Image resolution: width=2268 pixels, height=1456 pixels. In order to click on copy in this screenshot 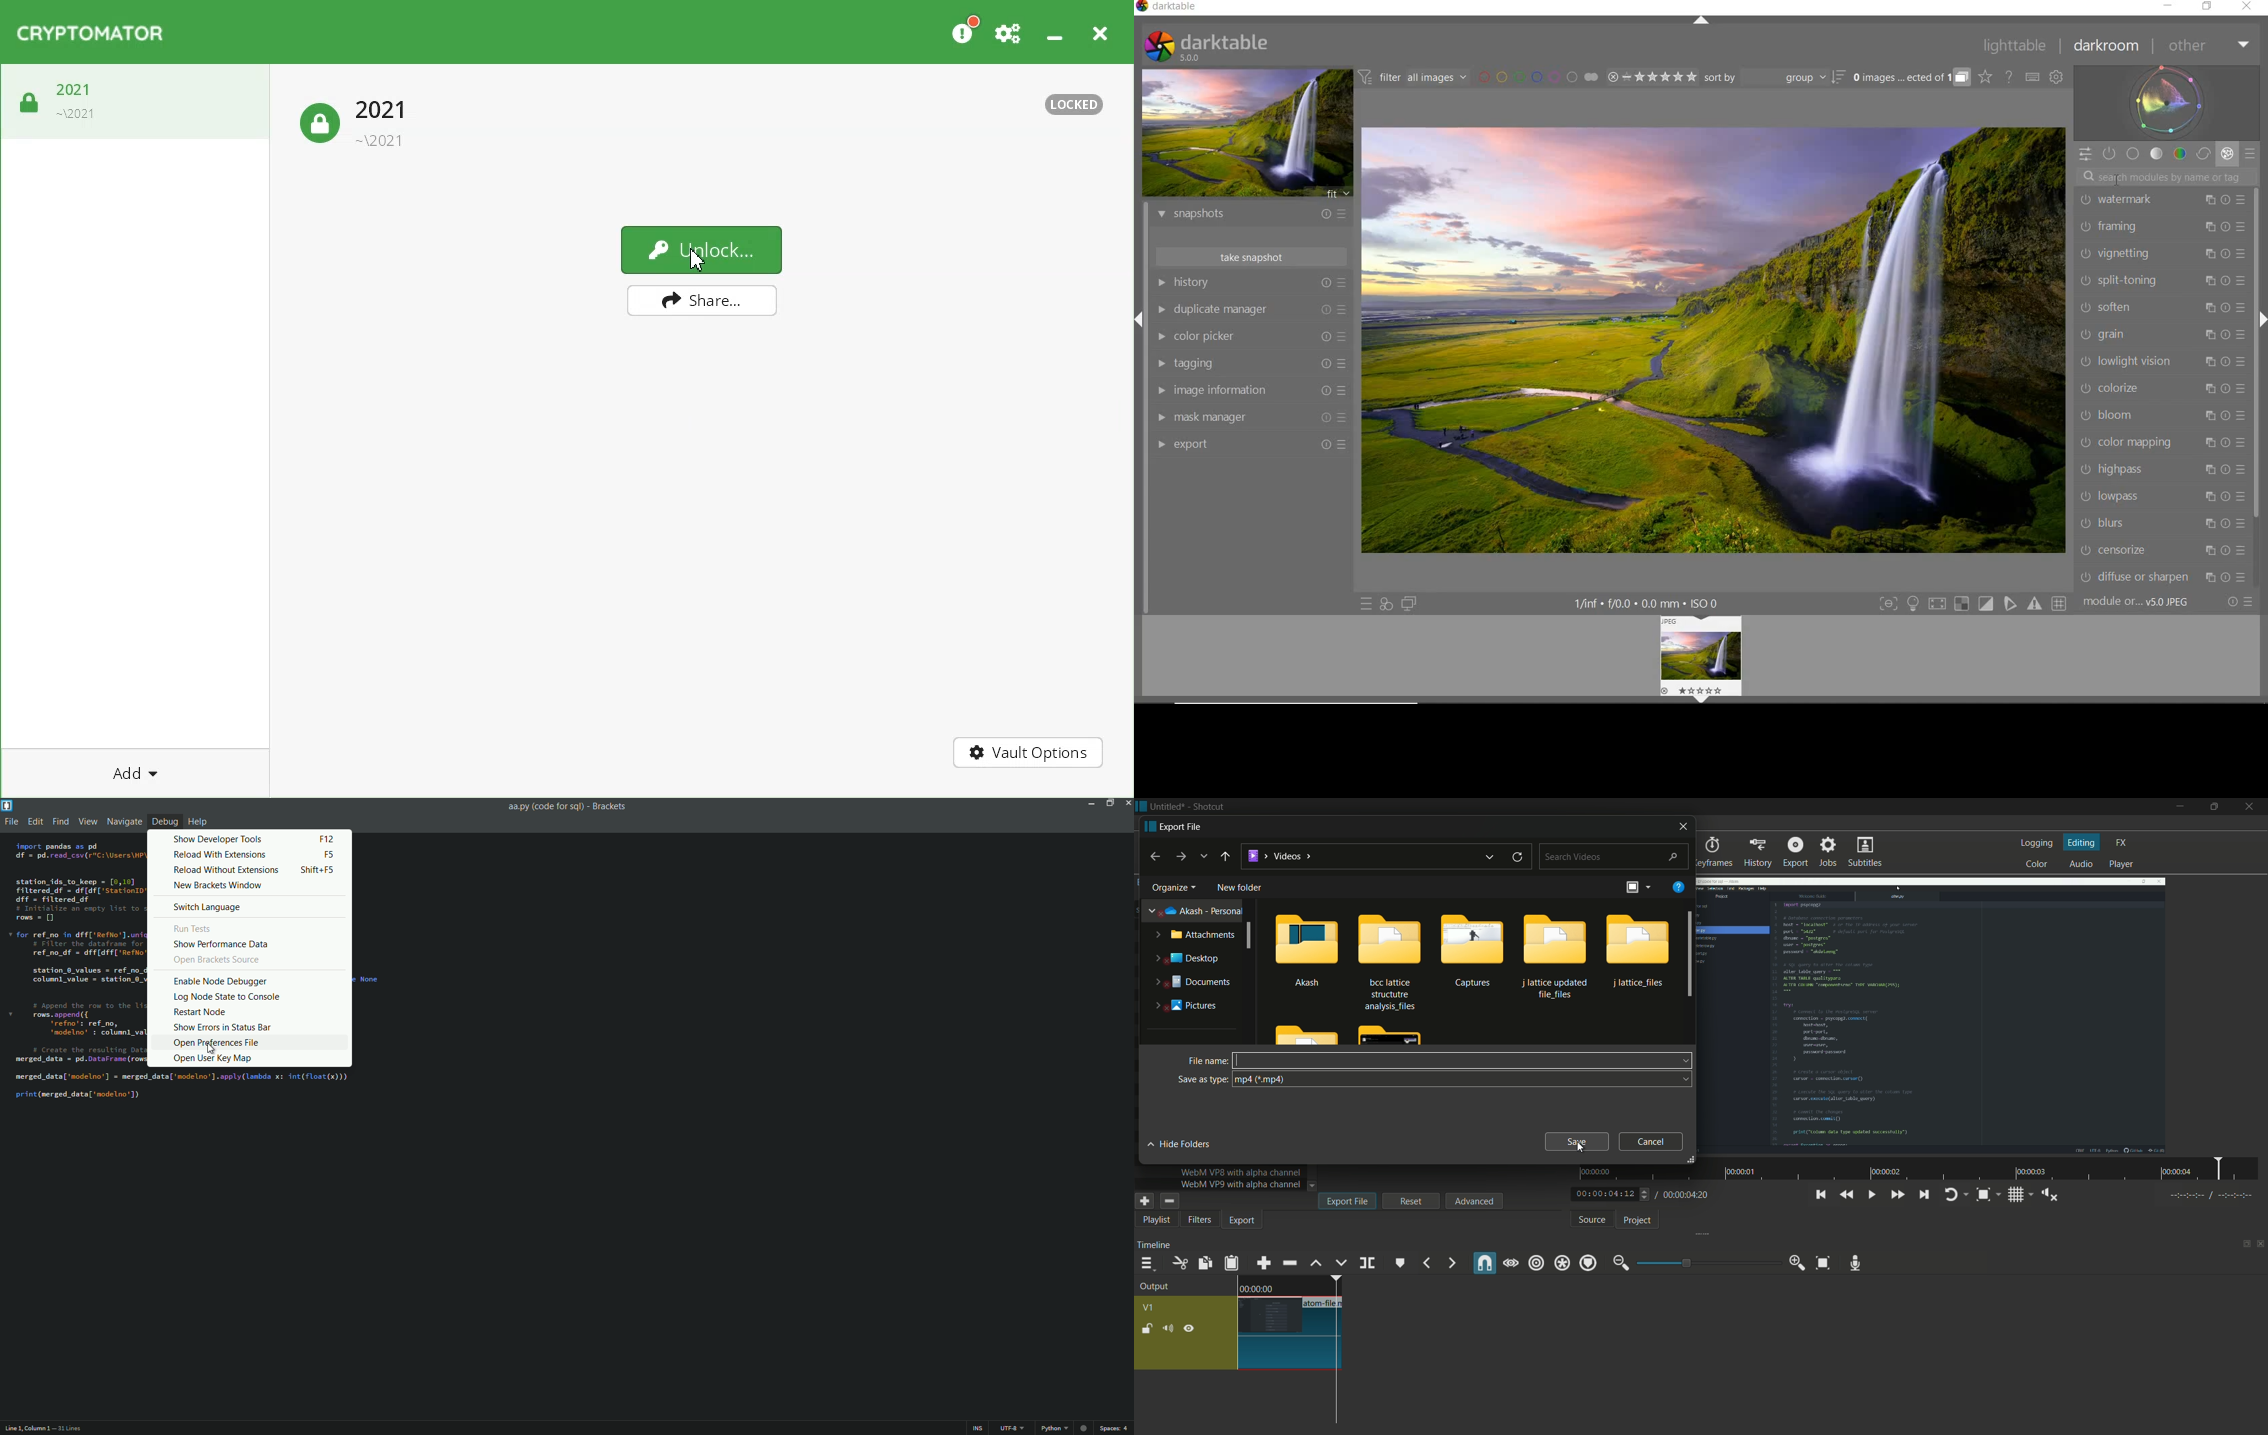, I will do `click(1203, 1263)`.